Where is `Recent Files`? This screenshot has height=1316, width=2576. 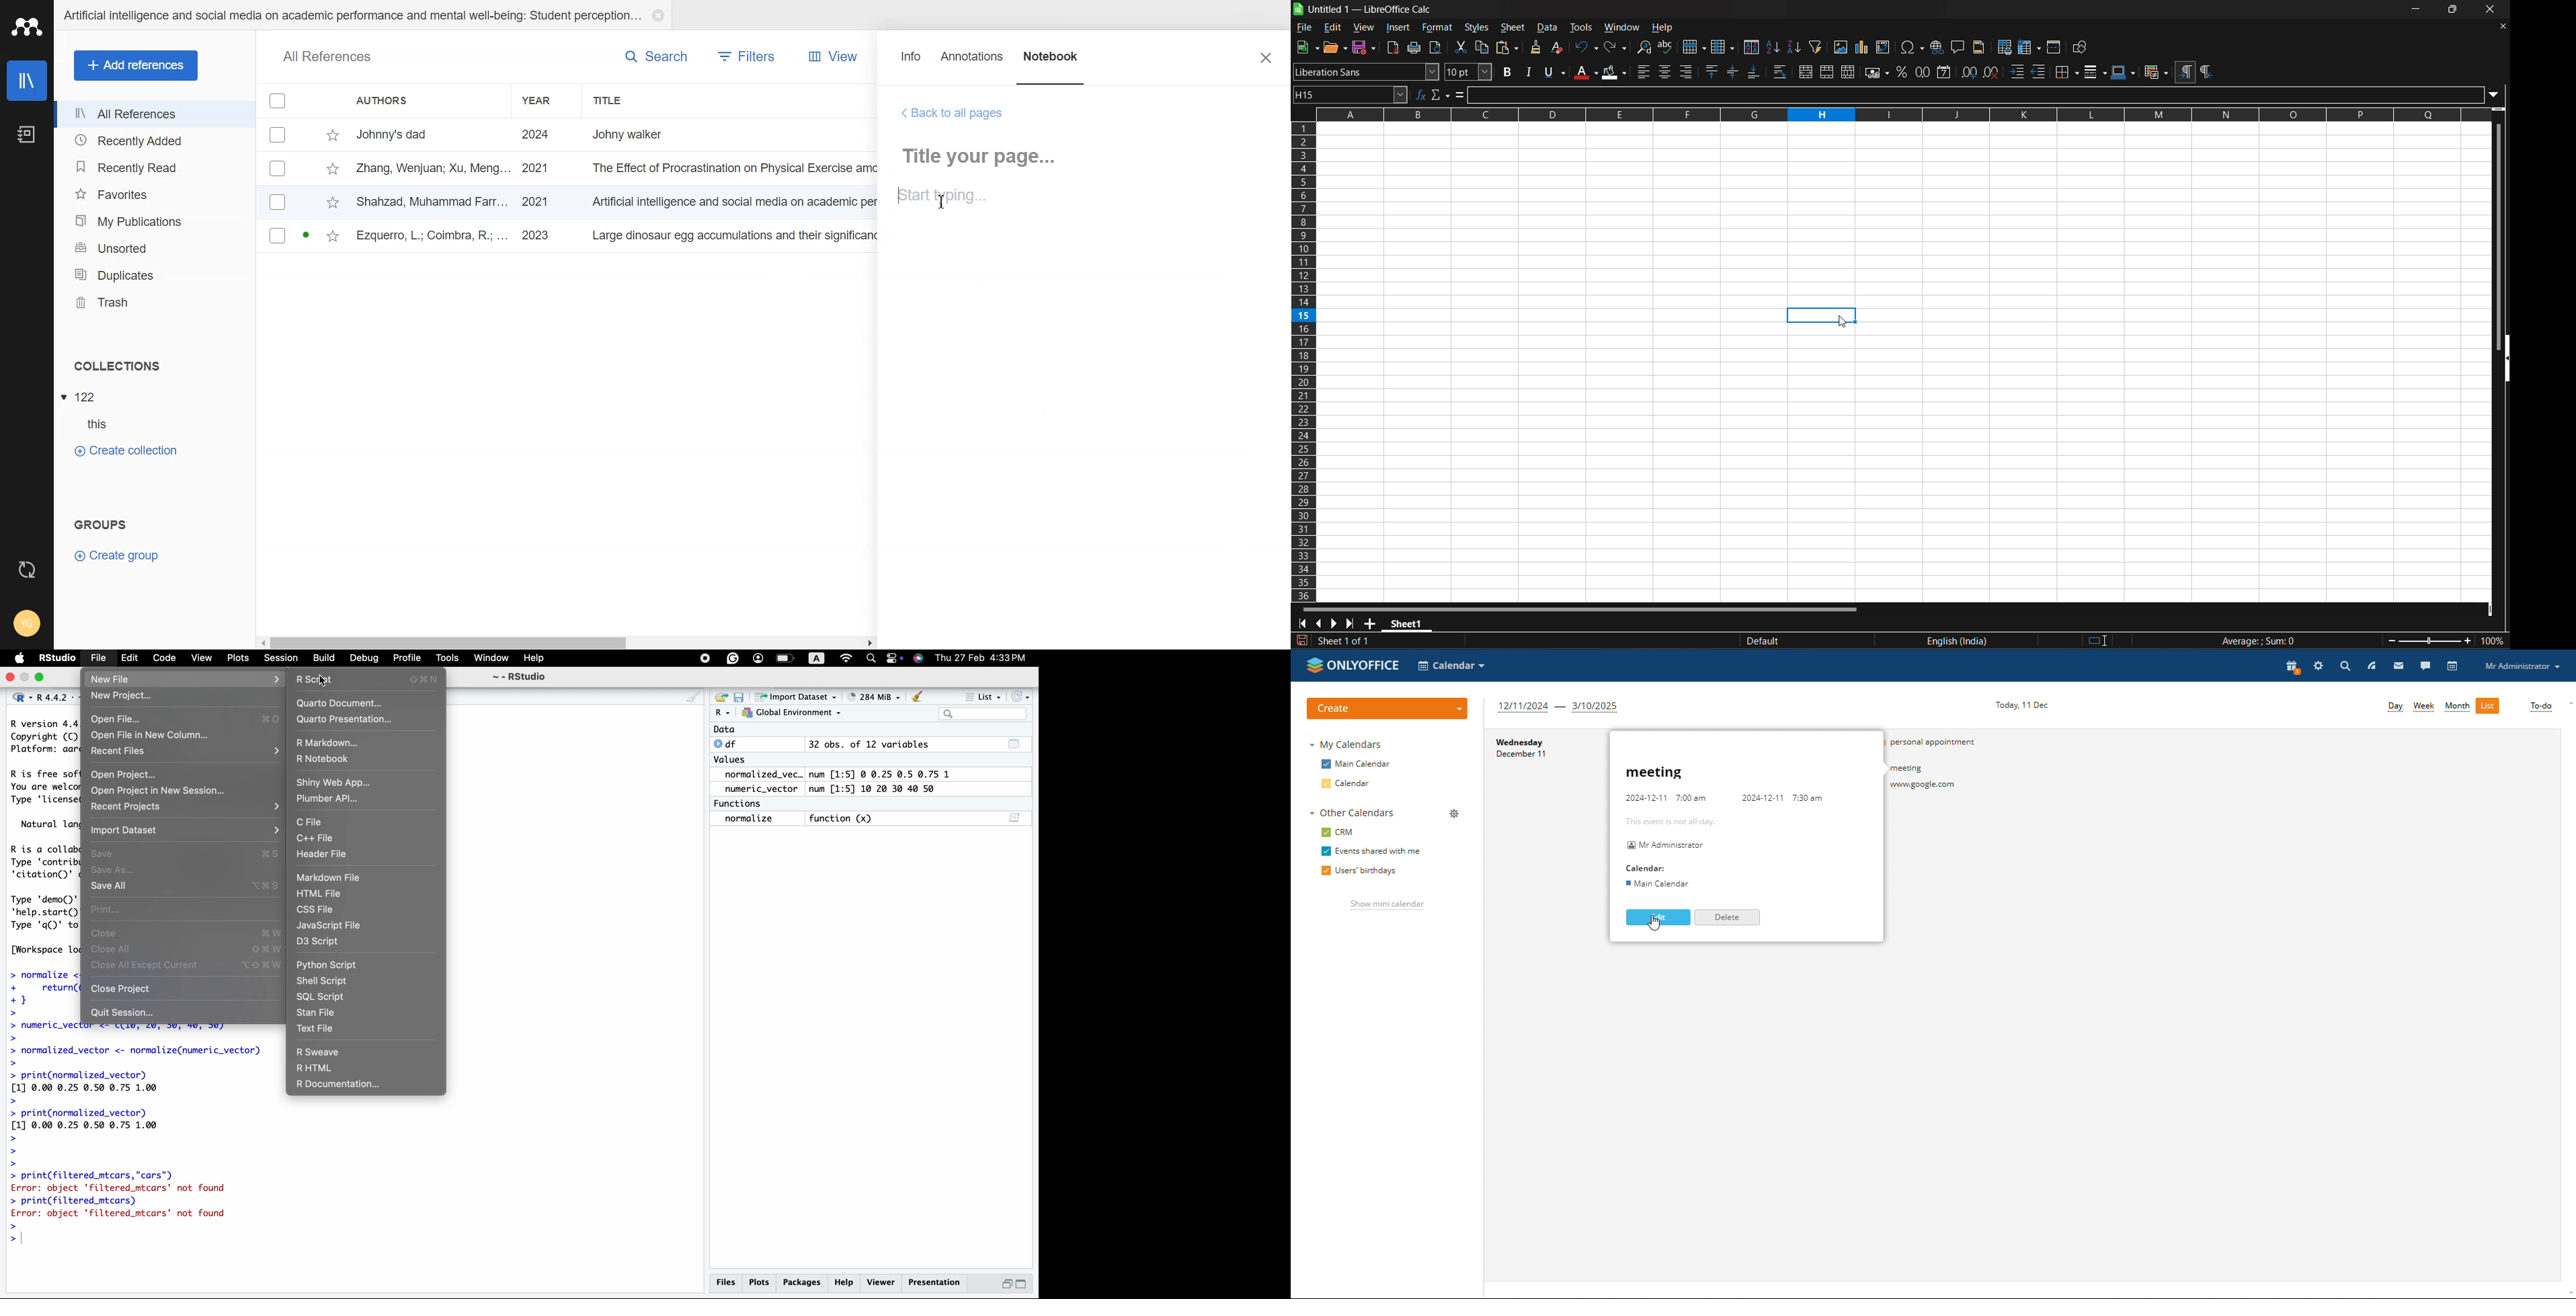 Recent Files is located at coordinates (116, 751).